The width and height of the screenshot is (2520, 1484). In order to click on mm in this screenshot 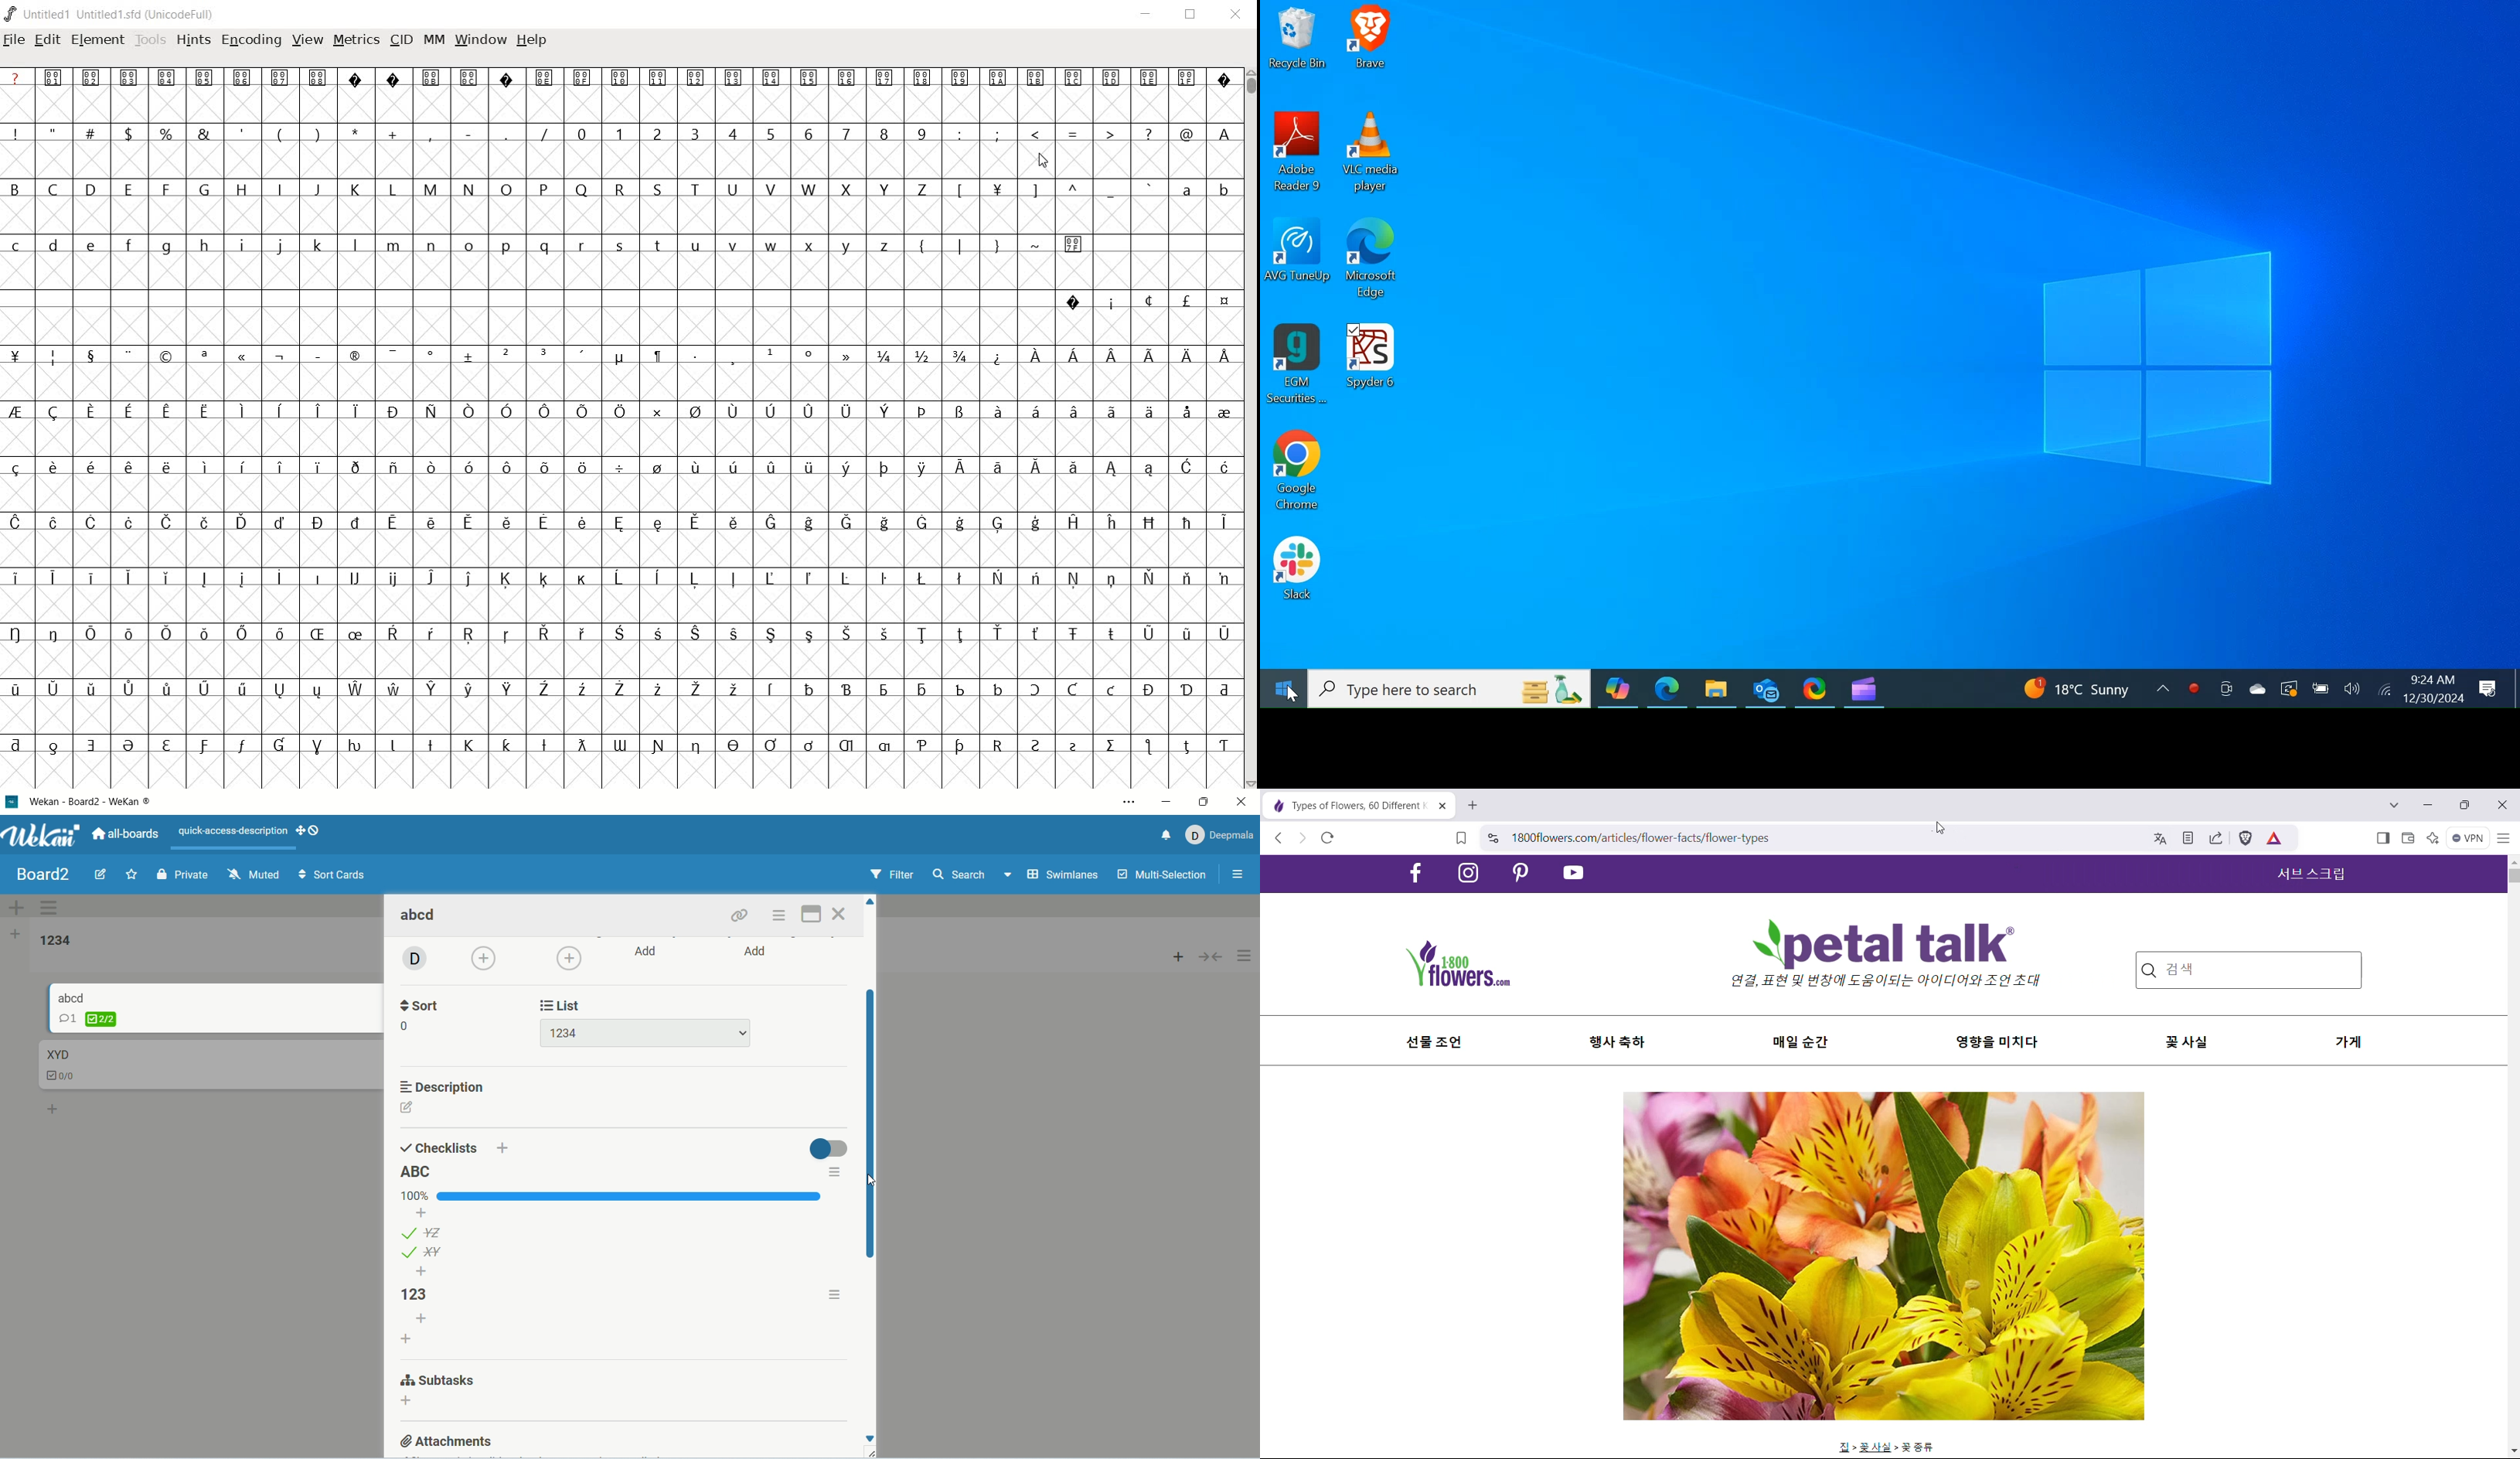, I will do `click(433, 41)`.